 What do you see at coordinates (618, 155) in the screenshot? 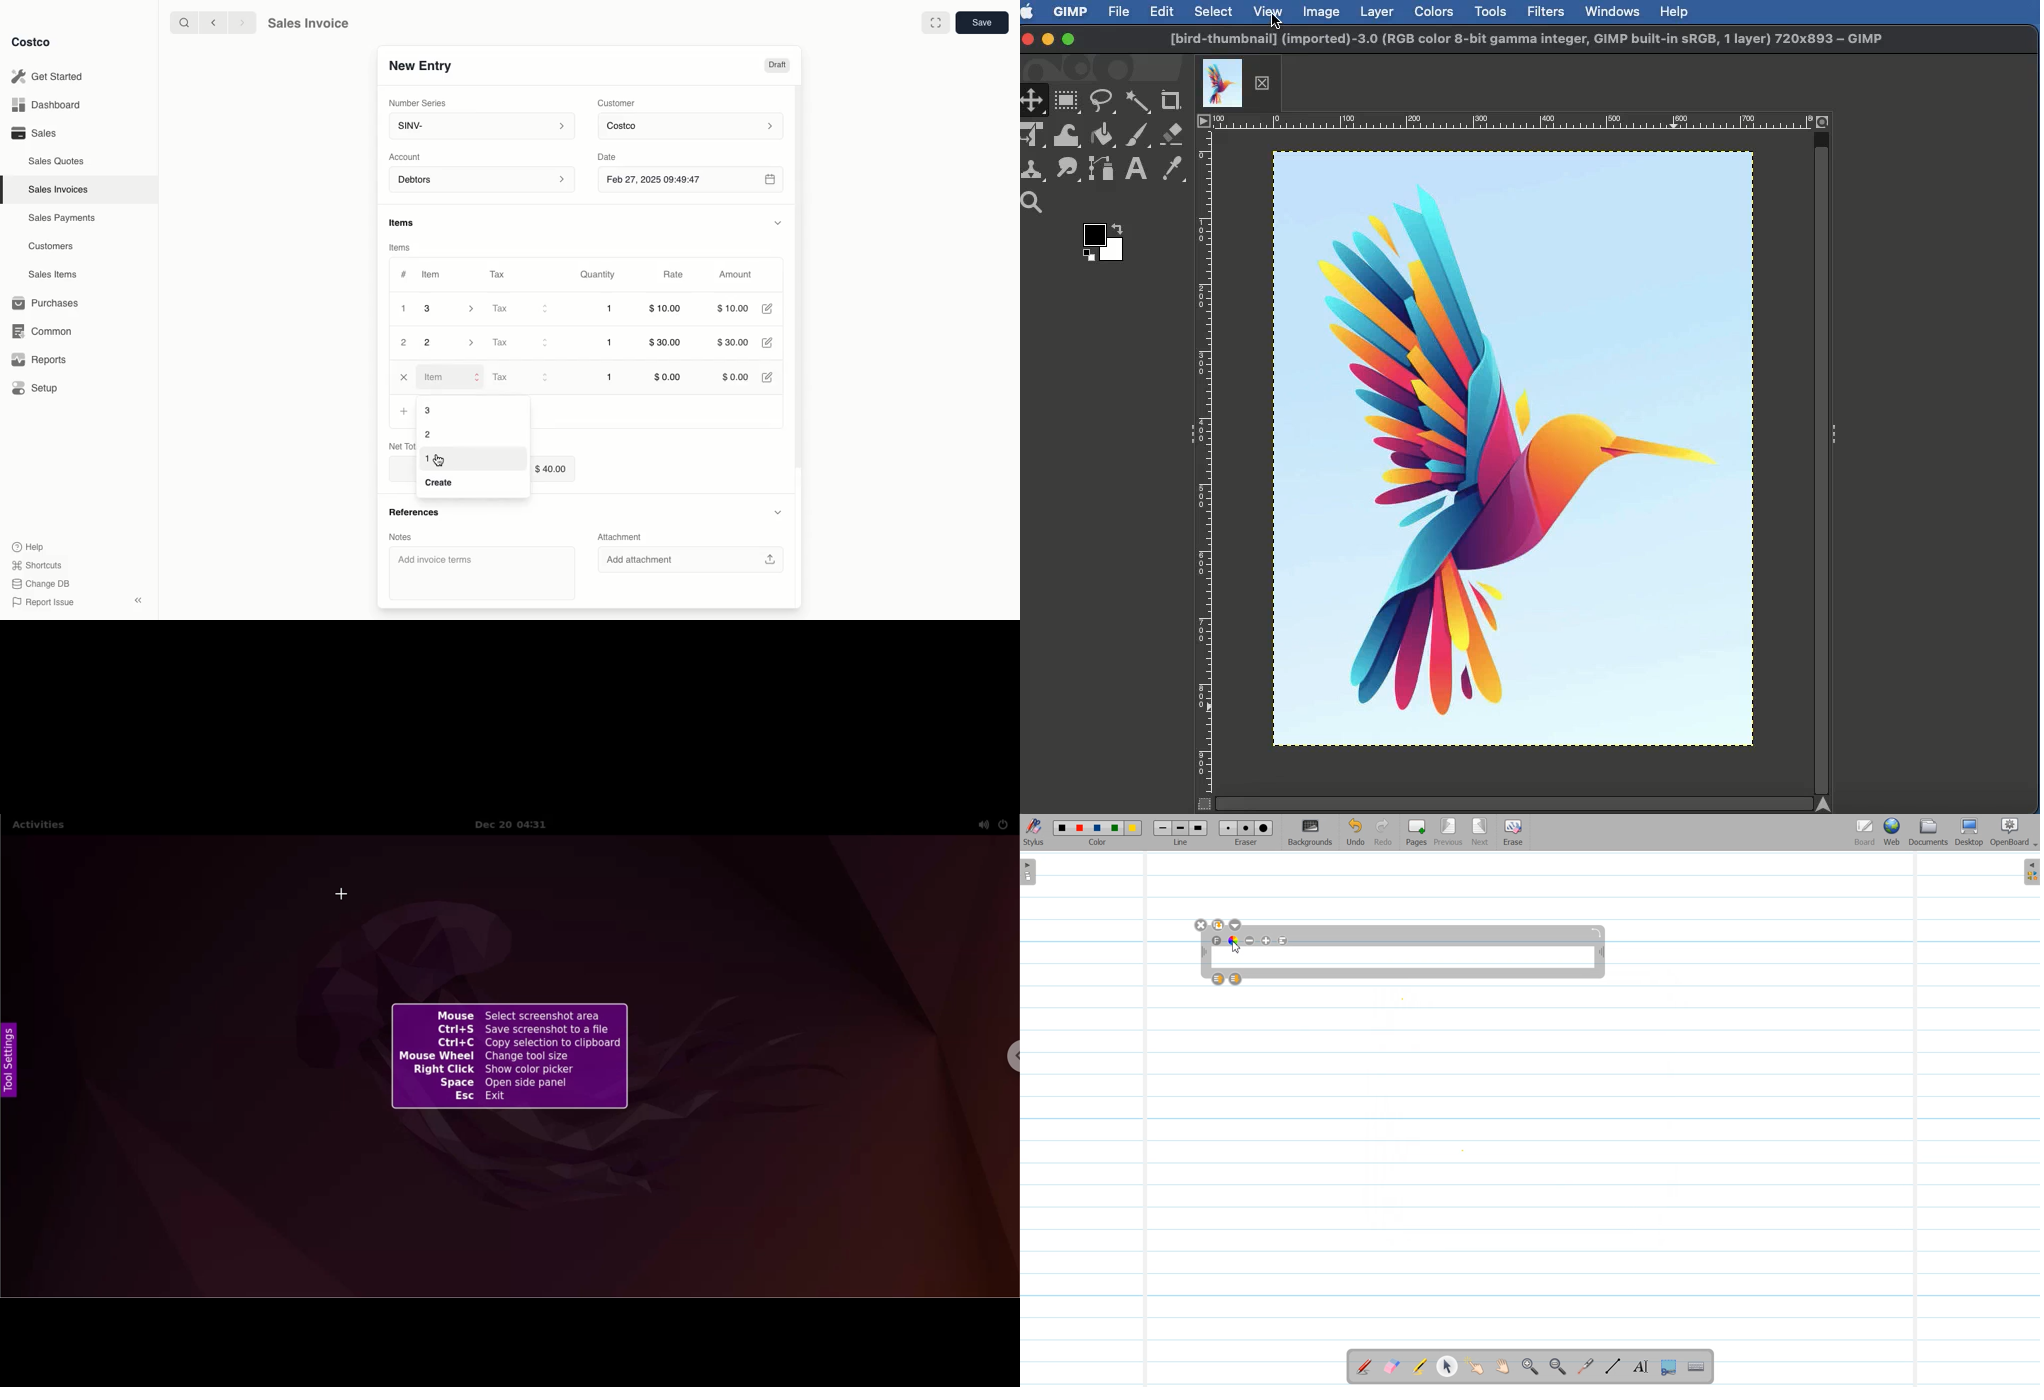
I see `Date` at bounding box center [618, 155].